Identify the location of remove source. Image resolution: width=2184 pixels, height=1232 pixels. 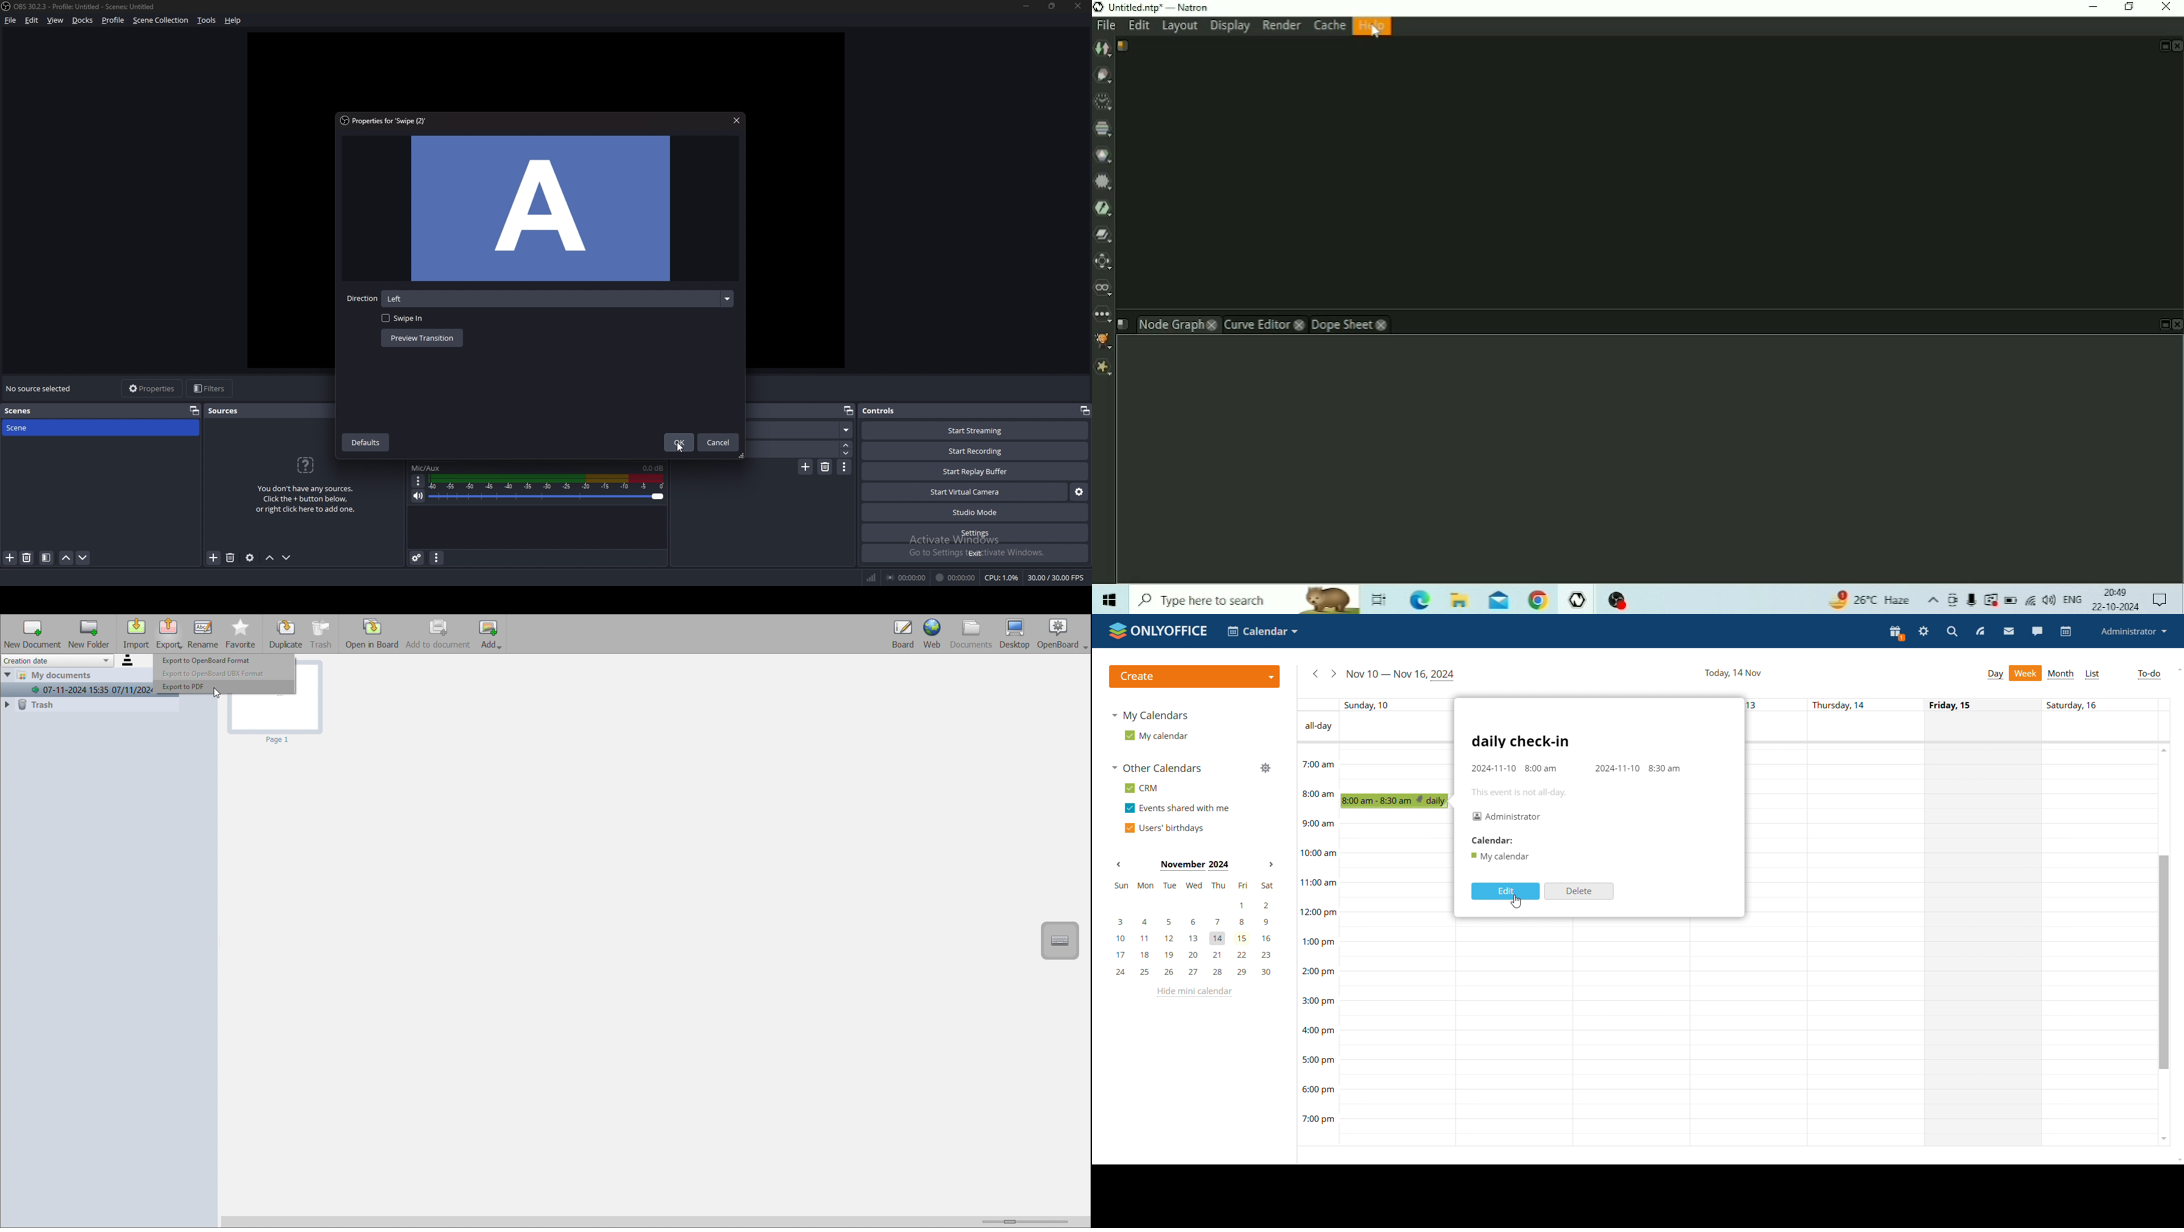
(230, 559).